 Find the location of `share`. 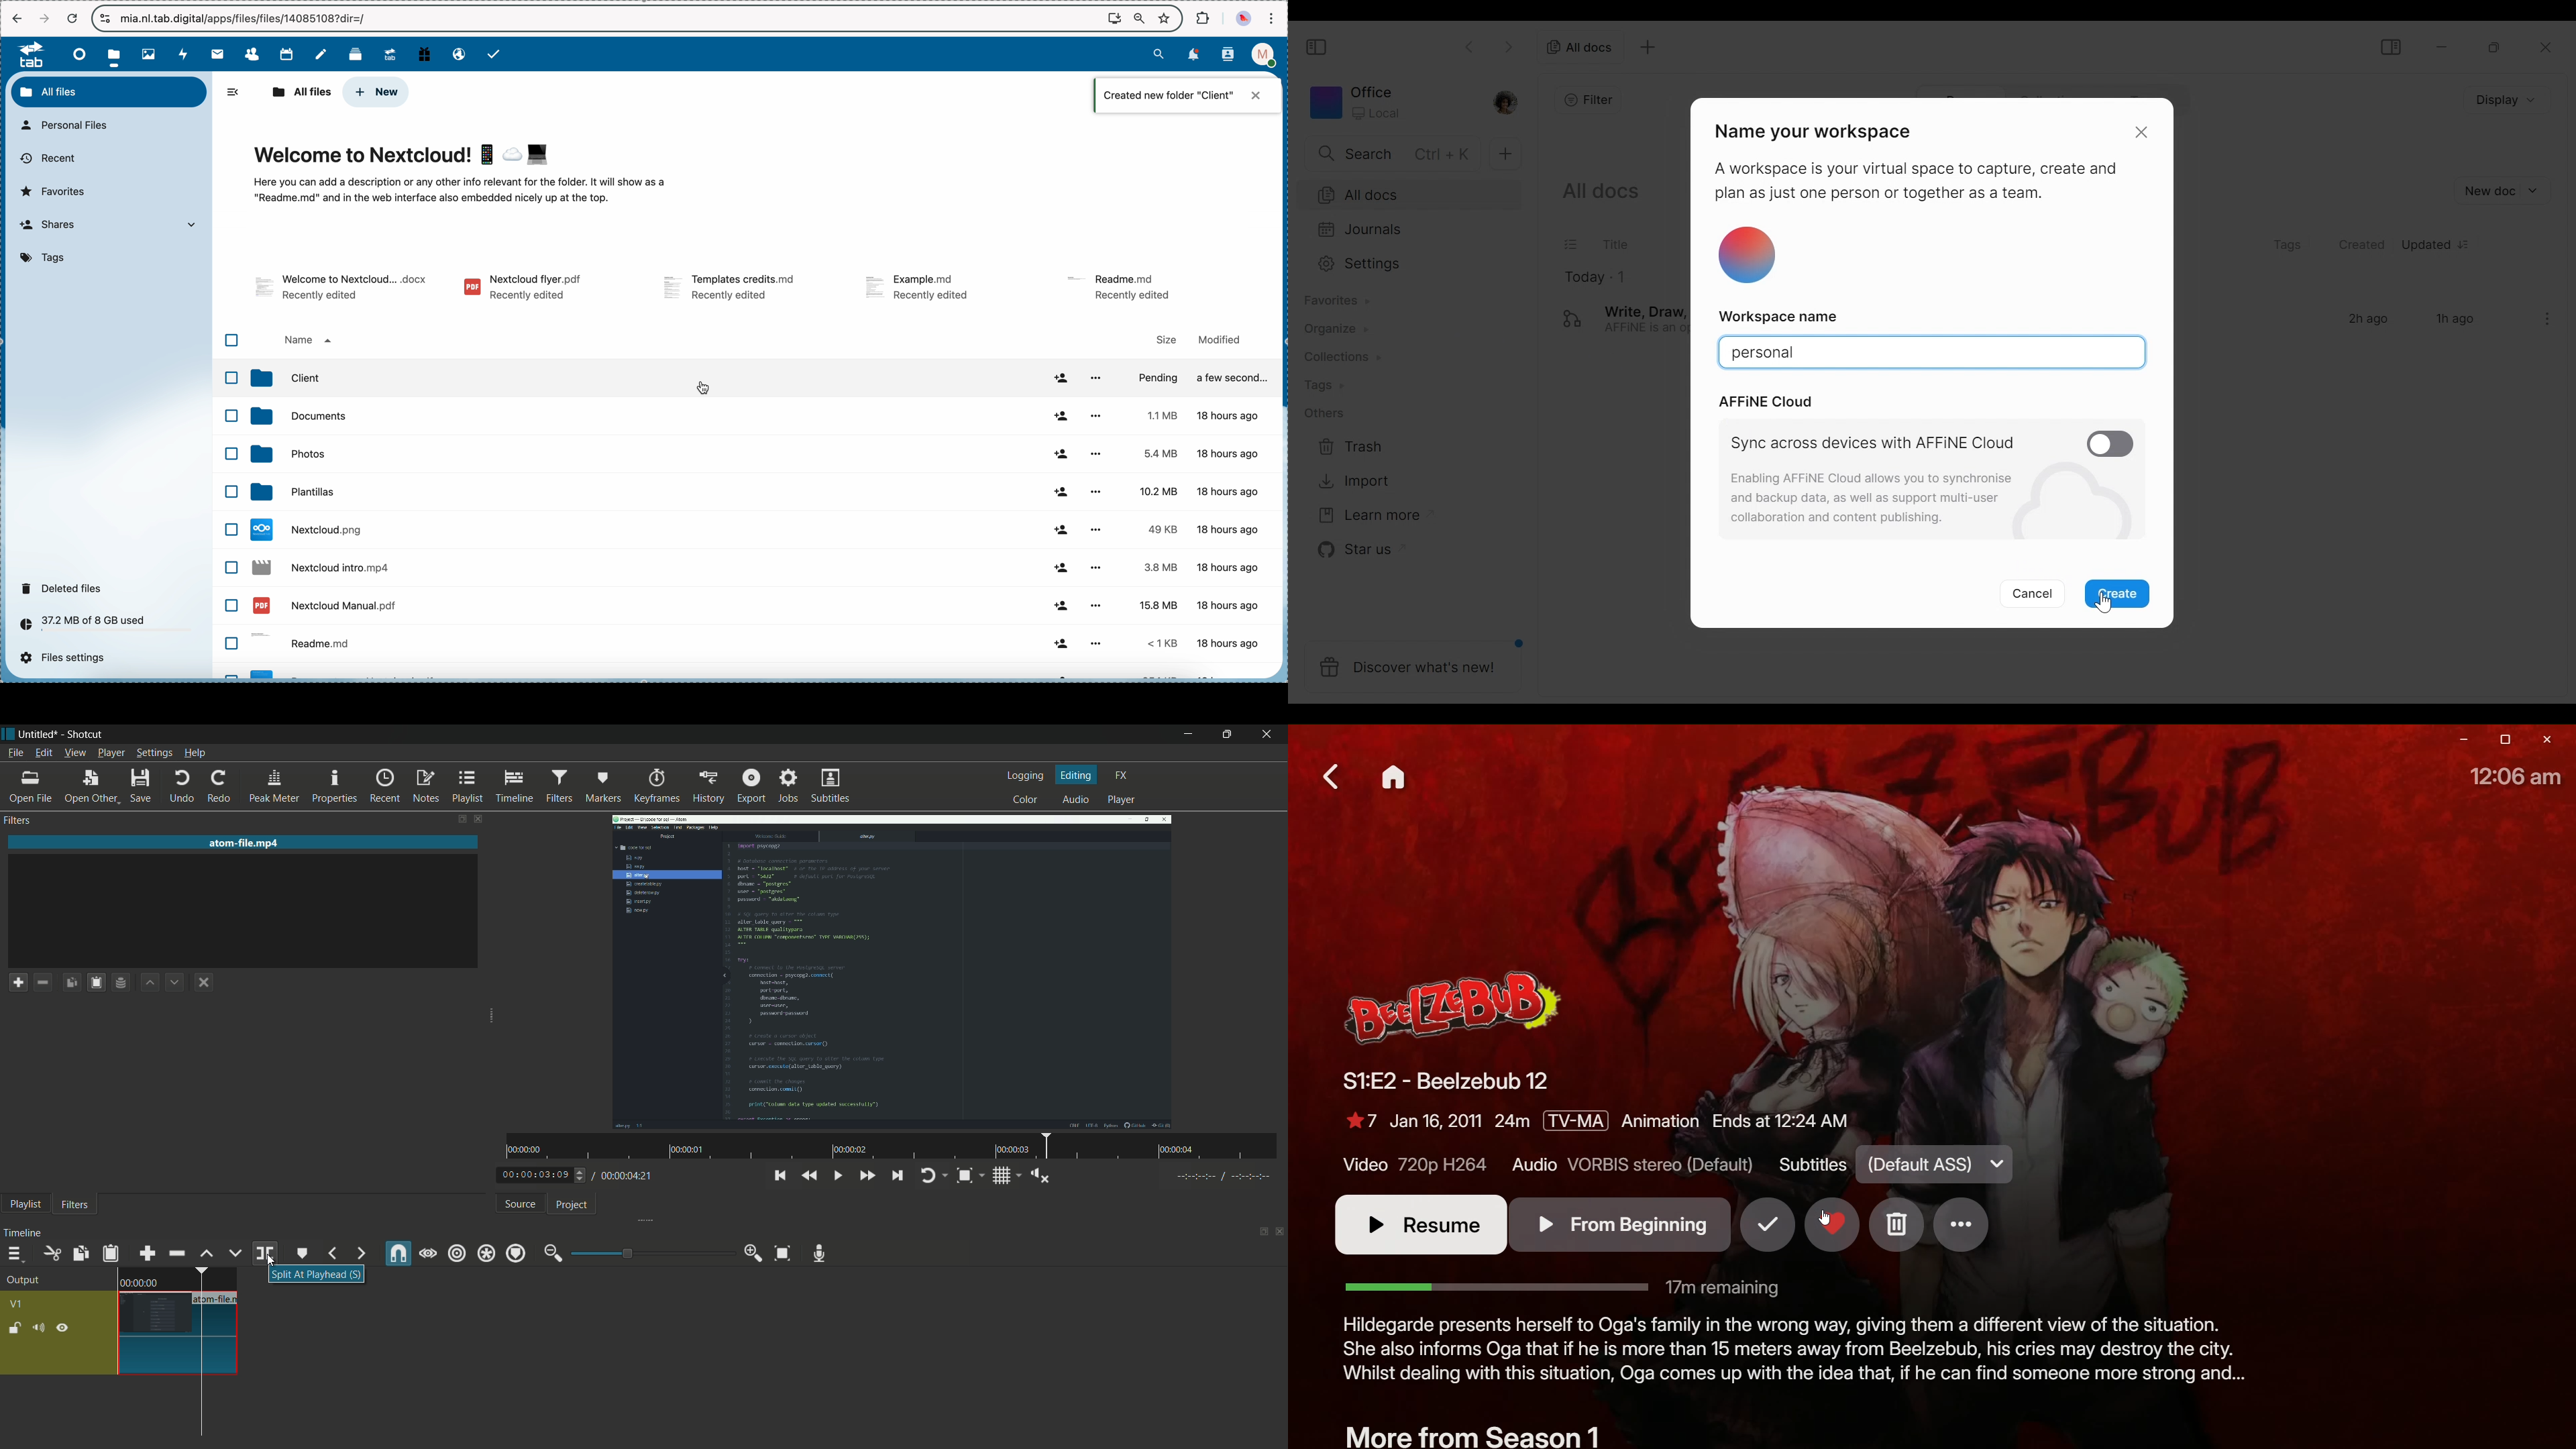

share is located at coordinates (1063, 454).